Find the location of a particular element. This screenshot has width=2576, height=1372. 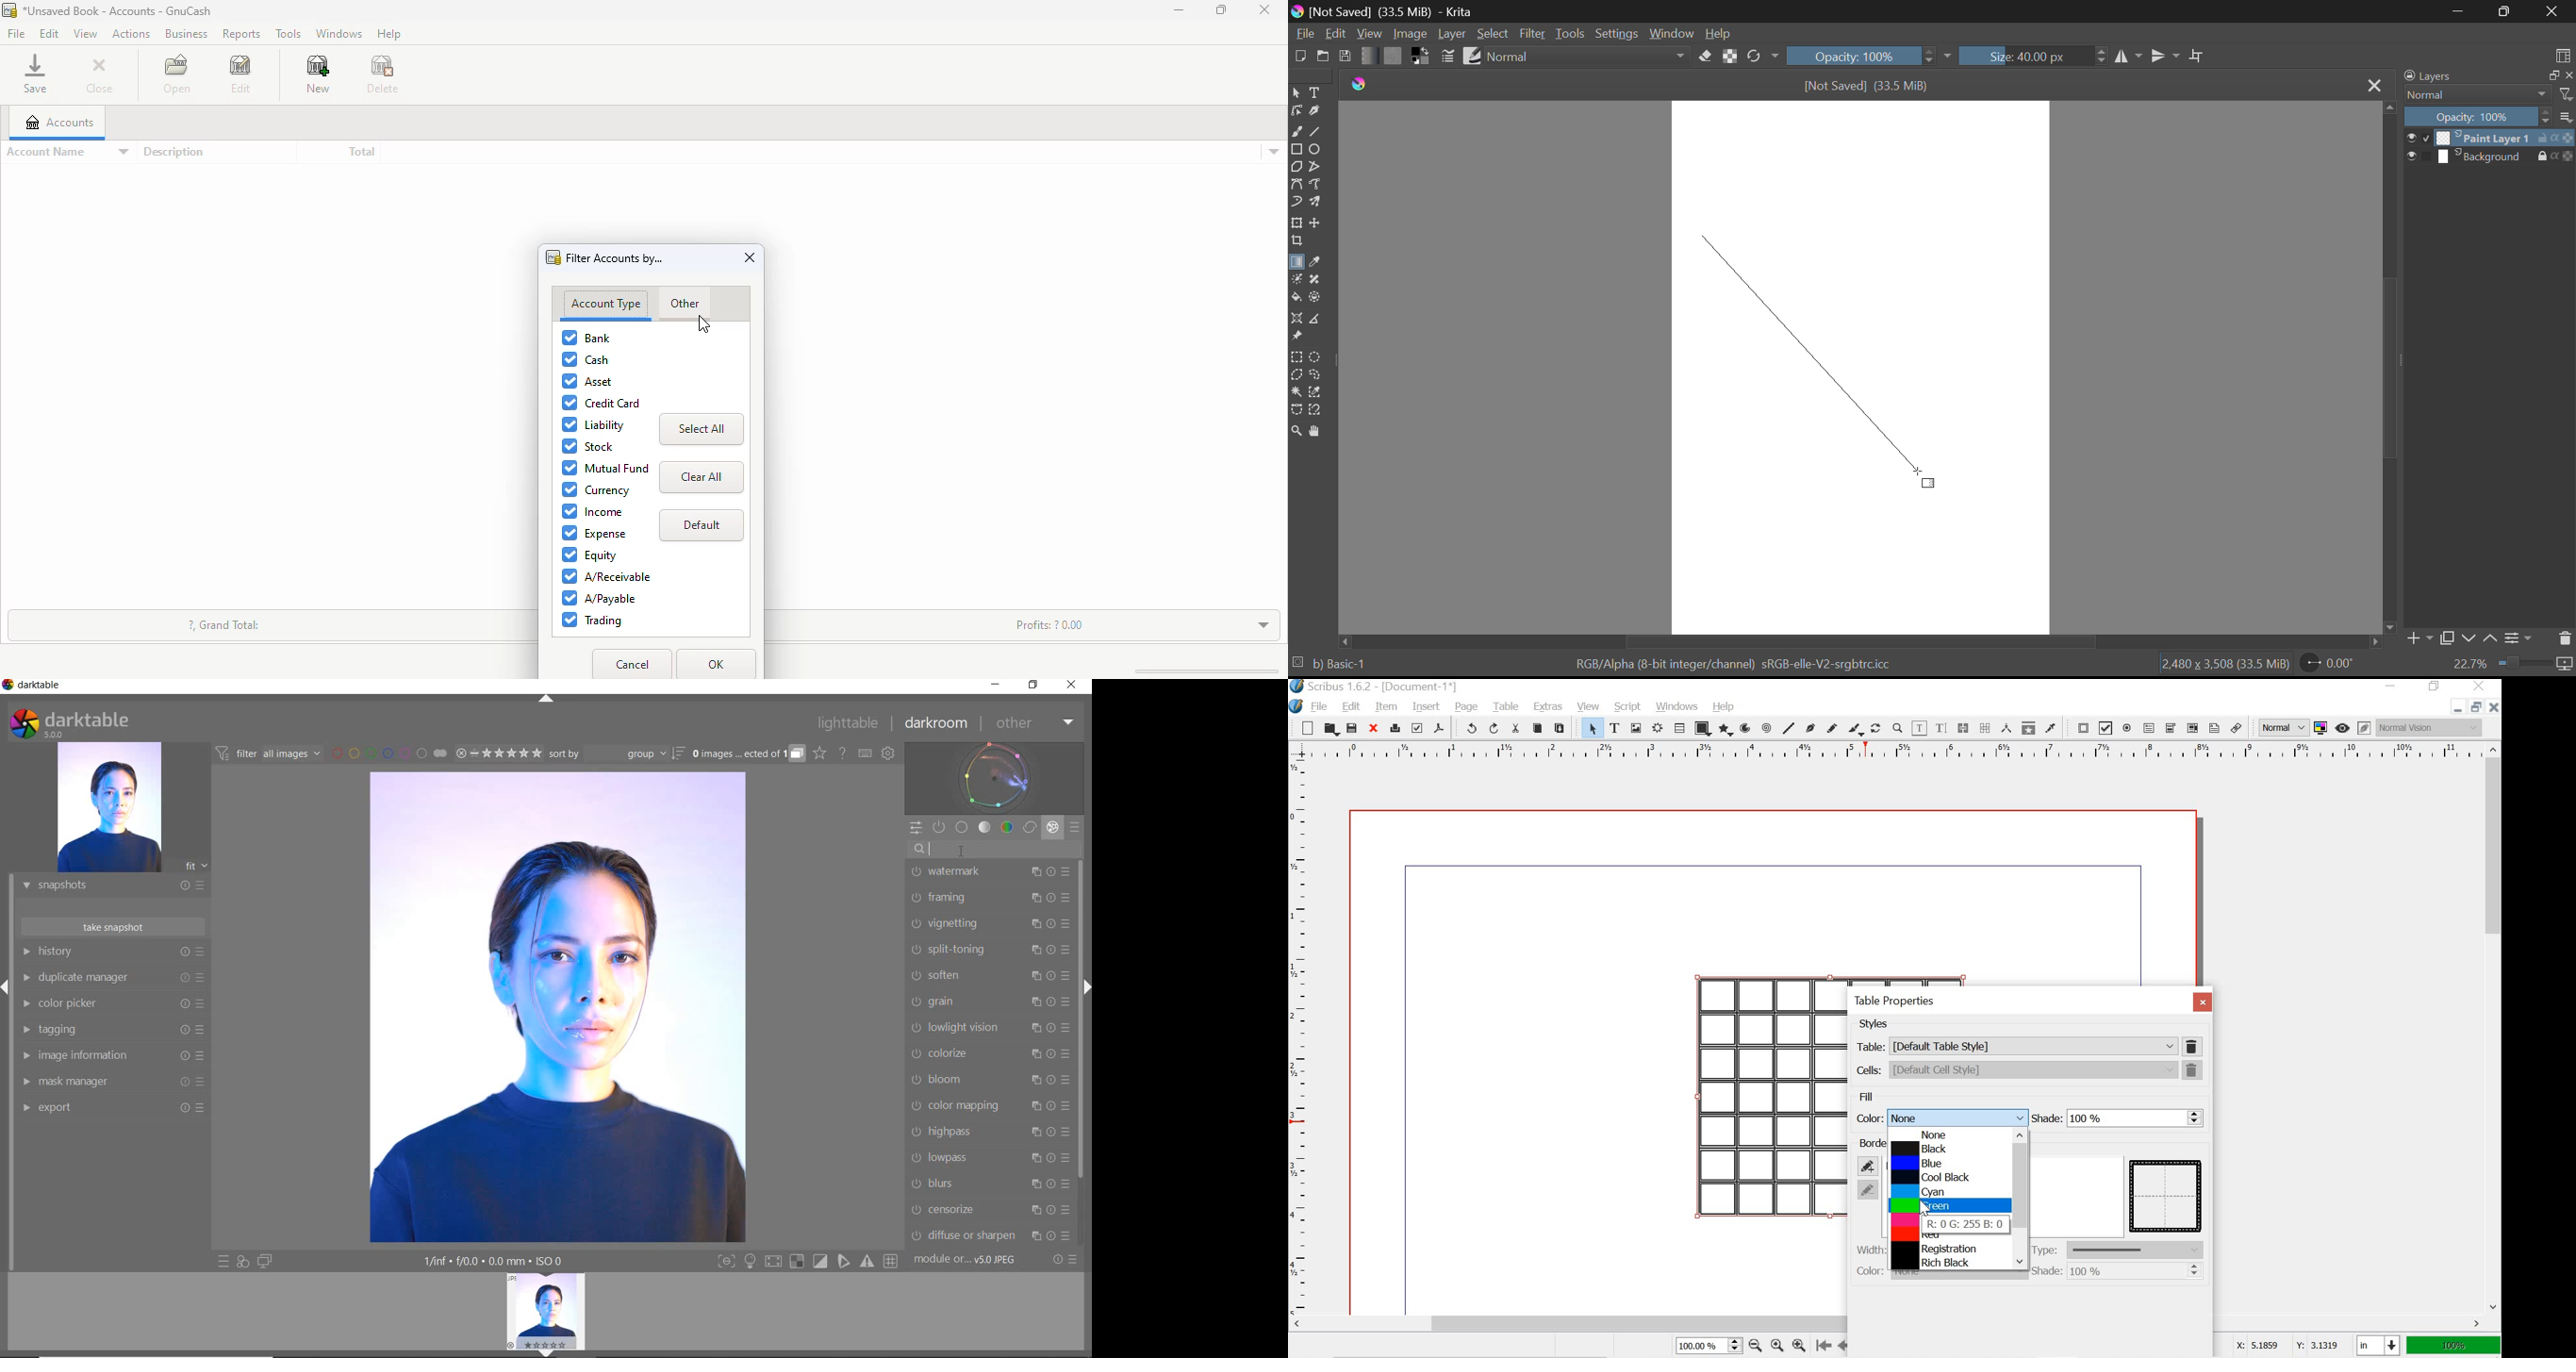

link annotation is located at coordinates (2236, 727).